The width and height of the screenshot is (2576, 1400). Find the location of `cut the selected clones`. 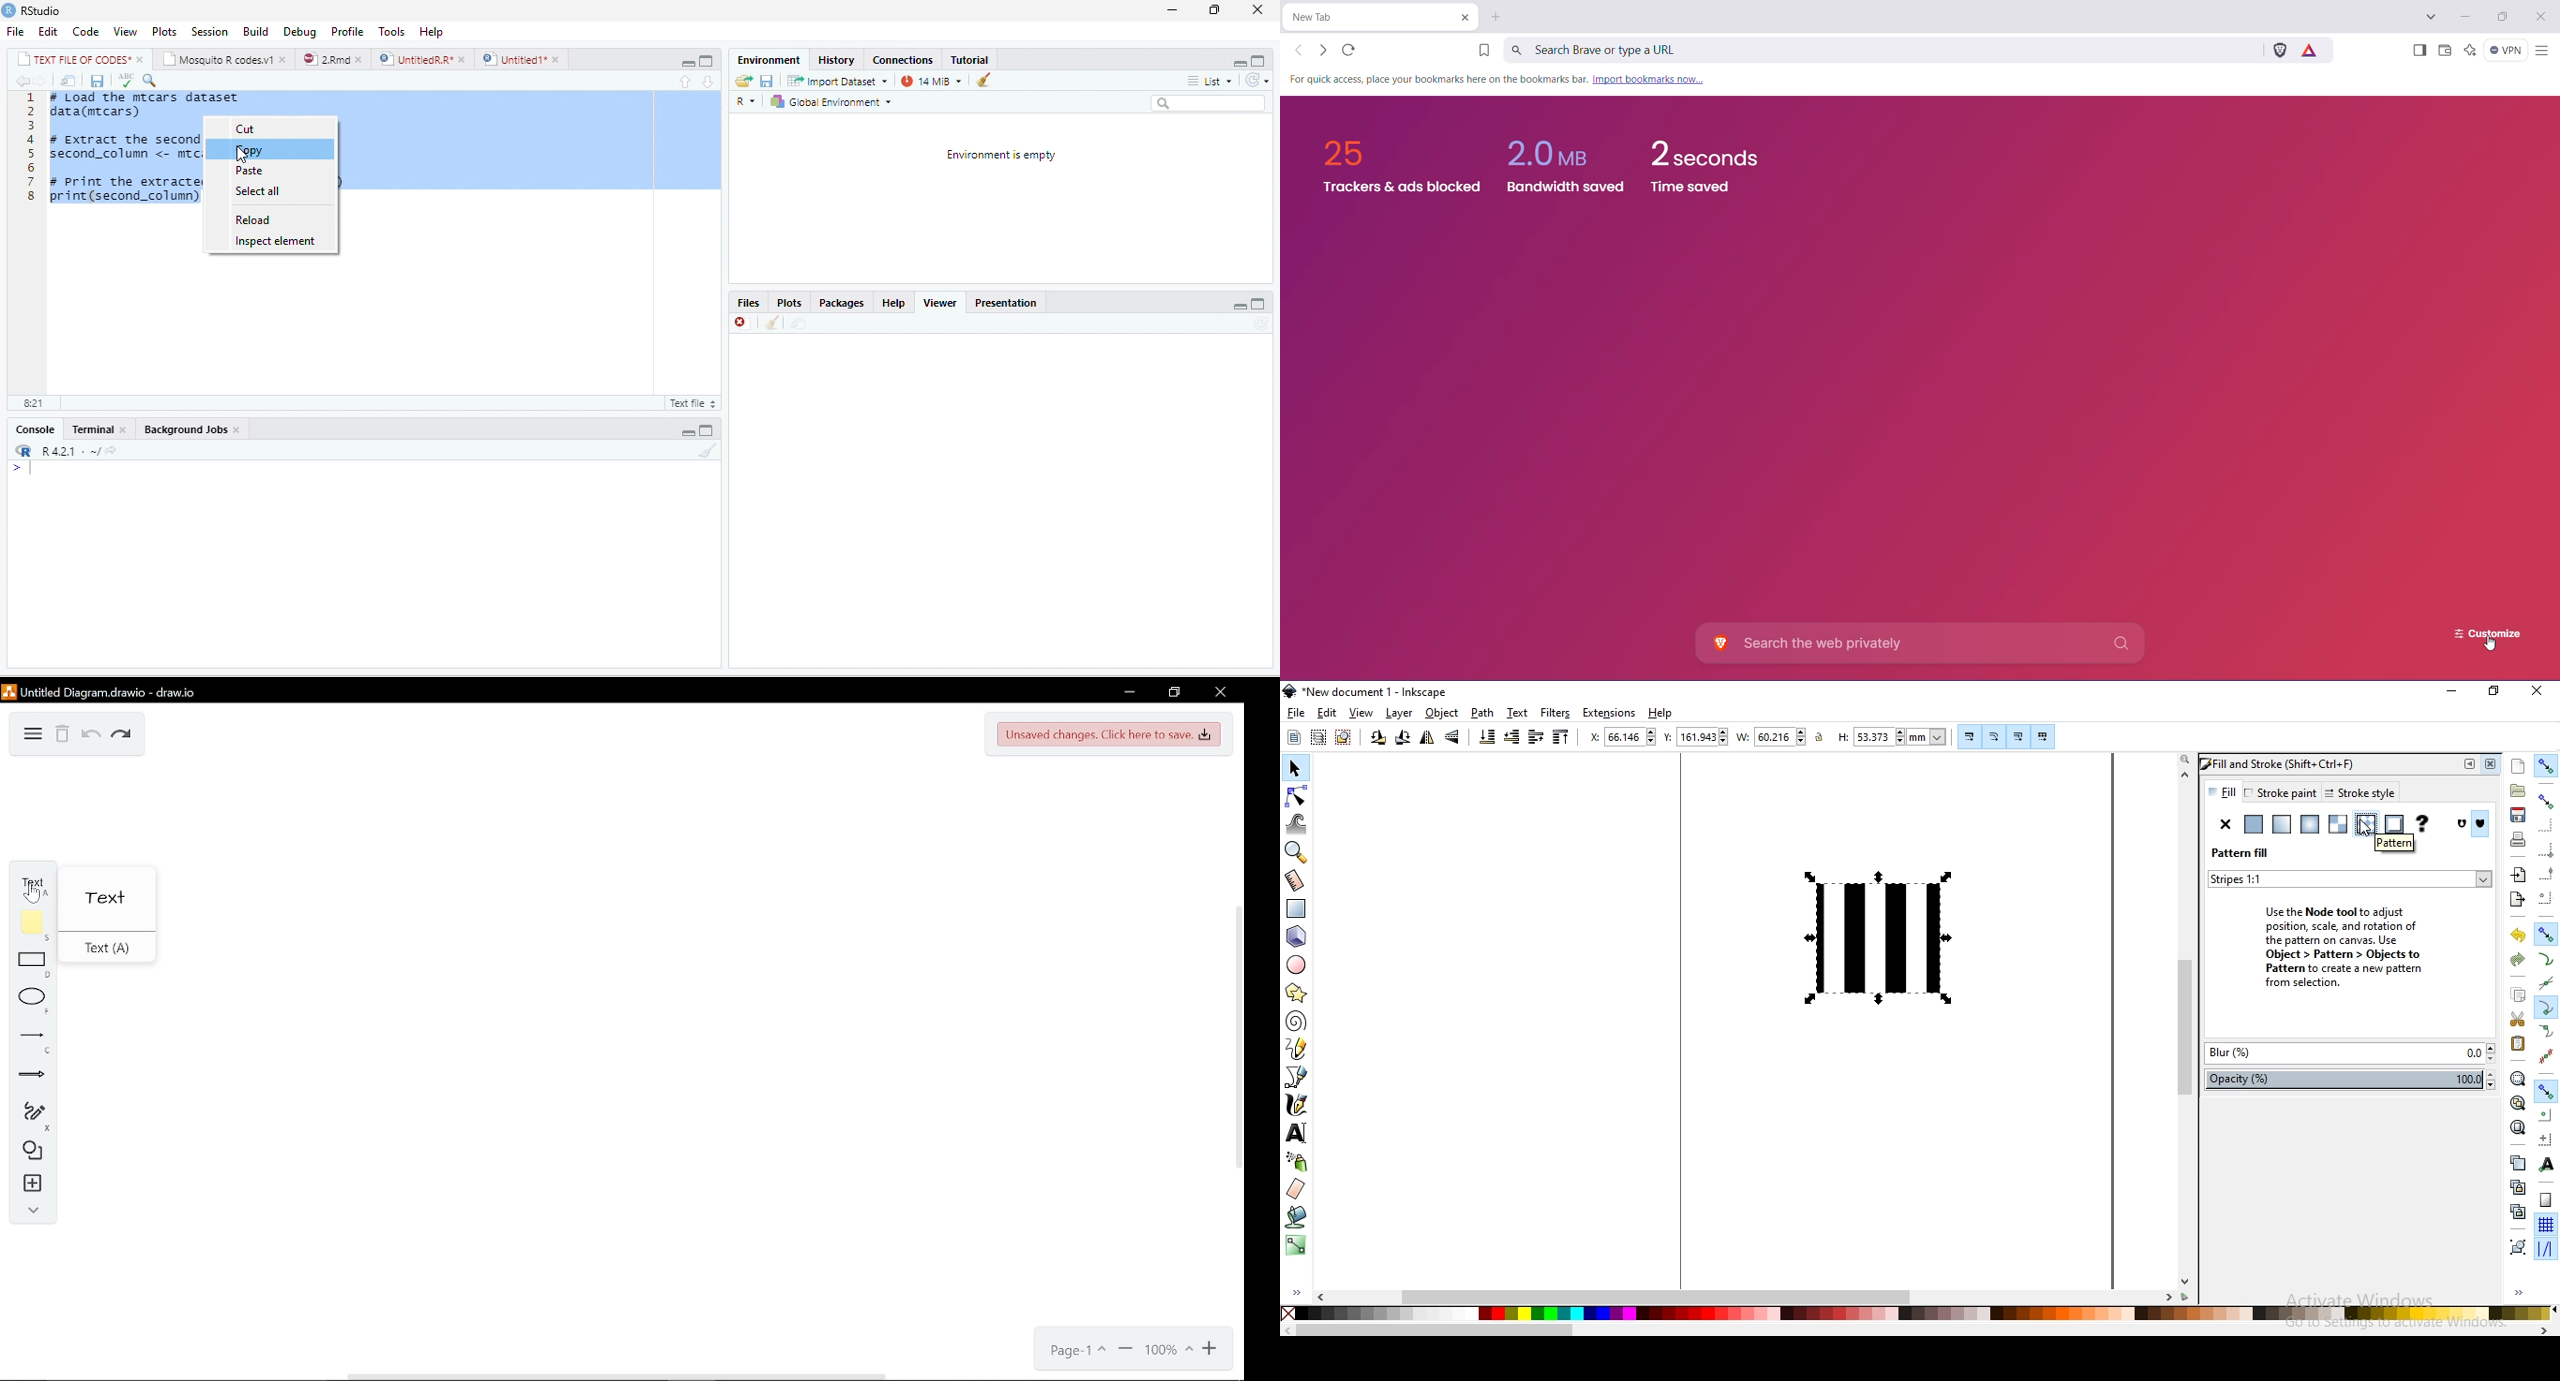

cut the selected clones is located at coordinates (2518, 1211).